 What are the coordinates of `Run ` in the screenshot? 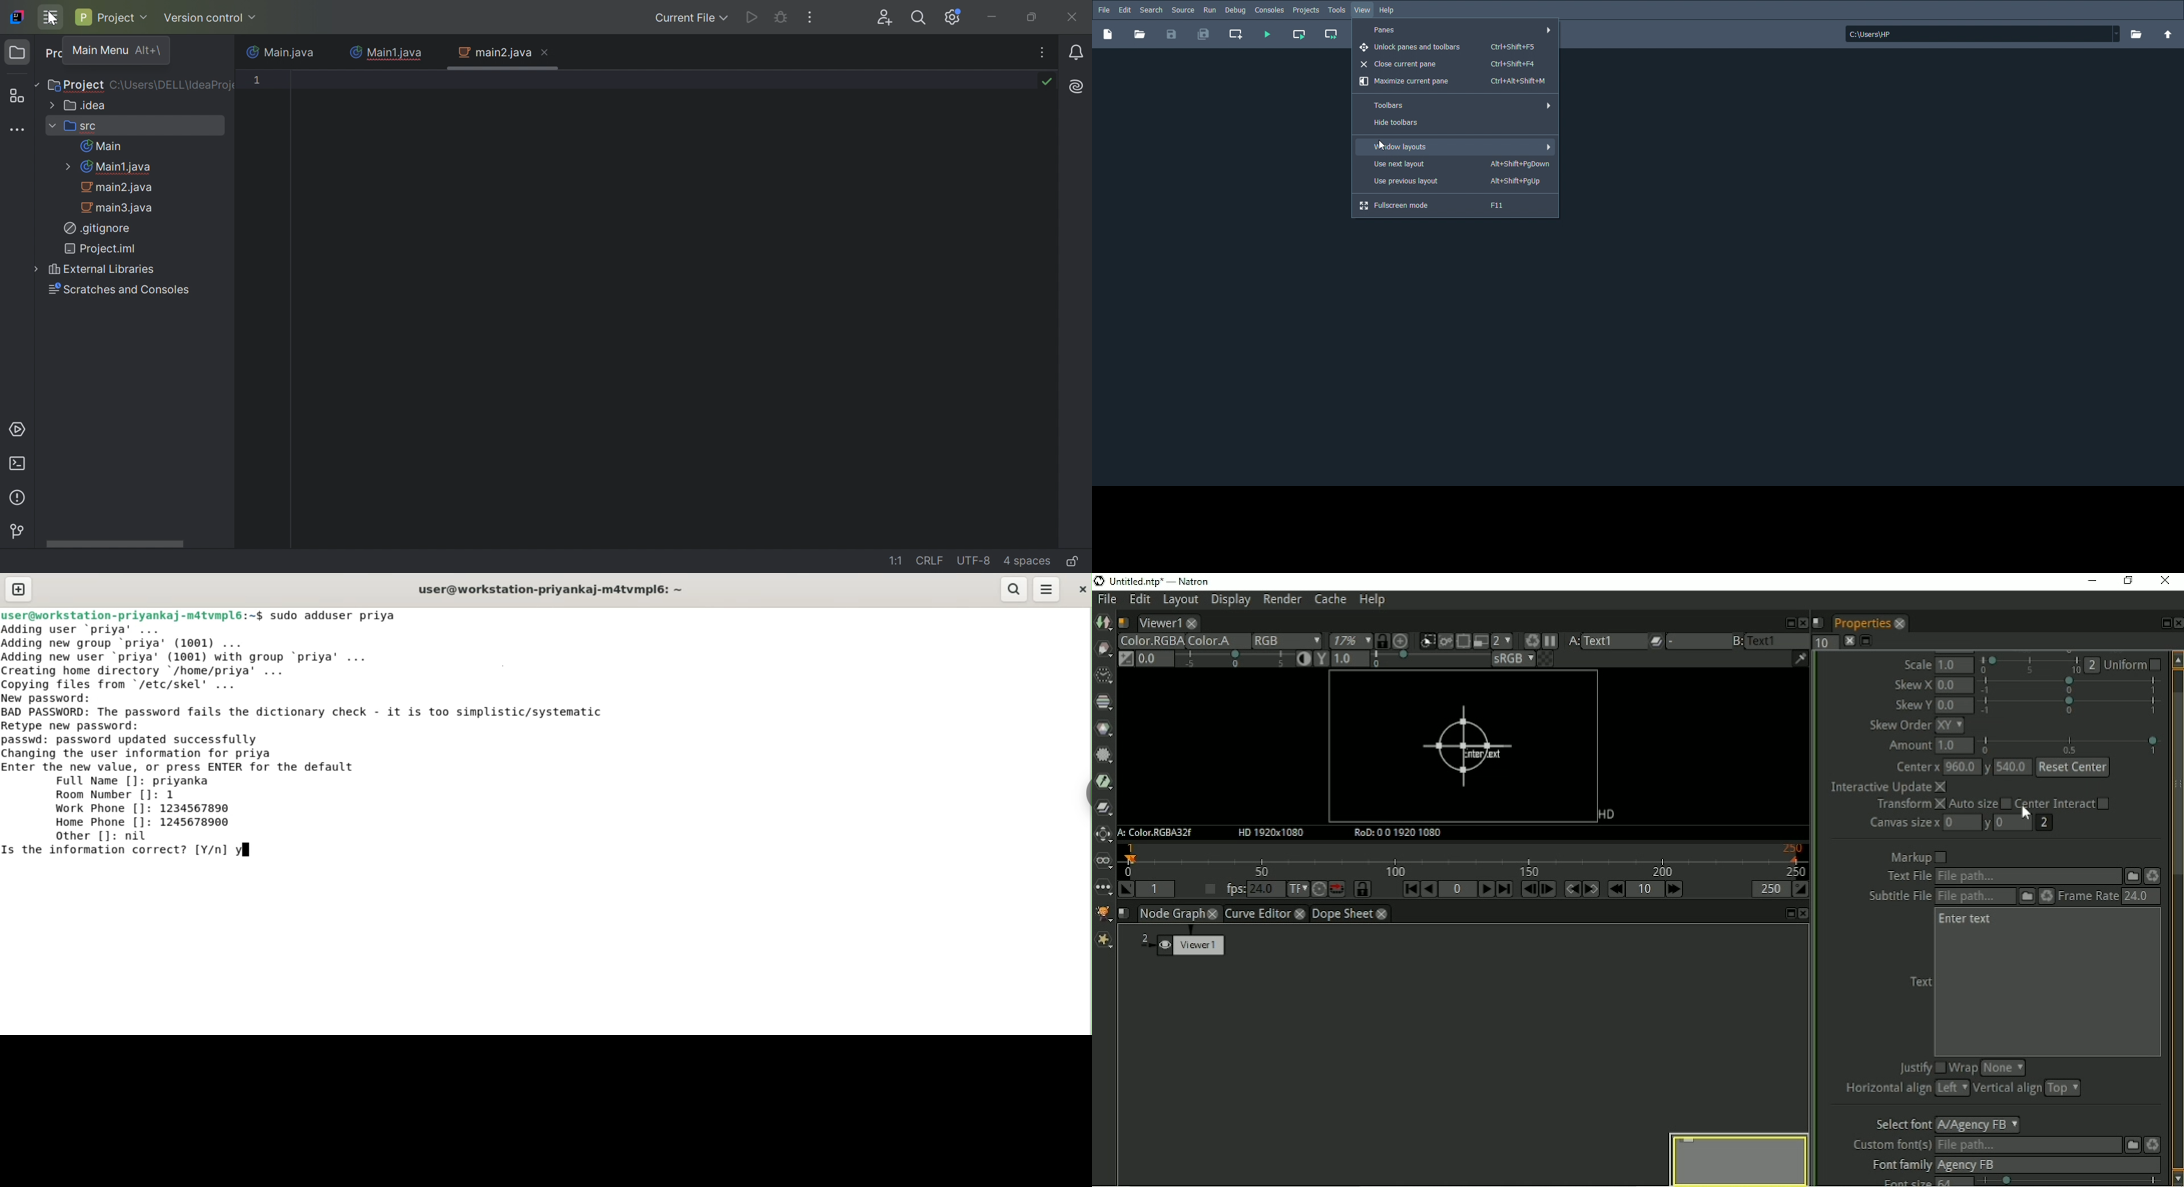 It's located at (1209, 10).